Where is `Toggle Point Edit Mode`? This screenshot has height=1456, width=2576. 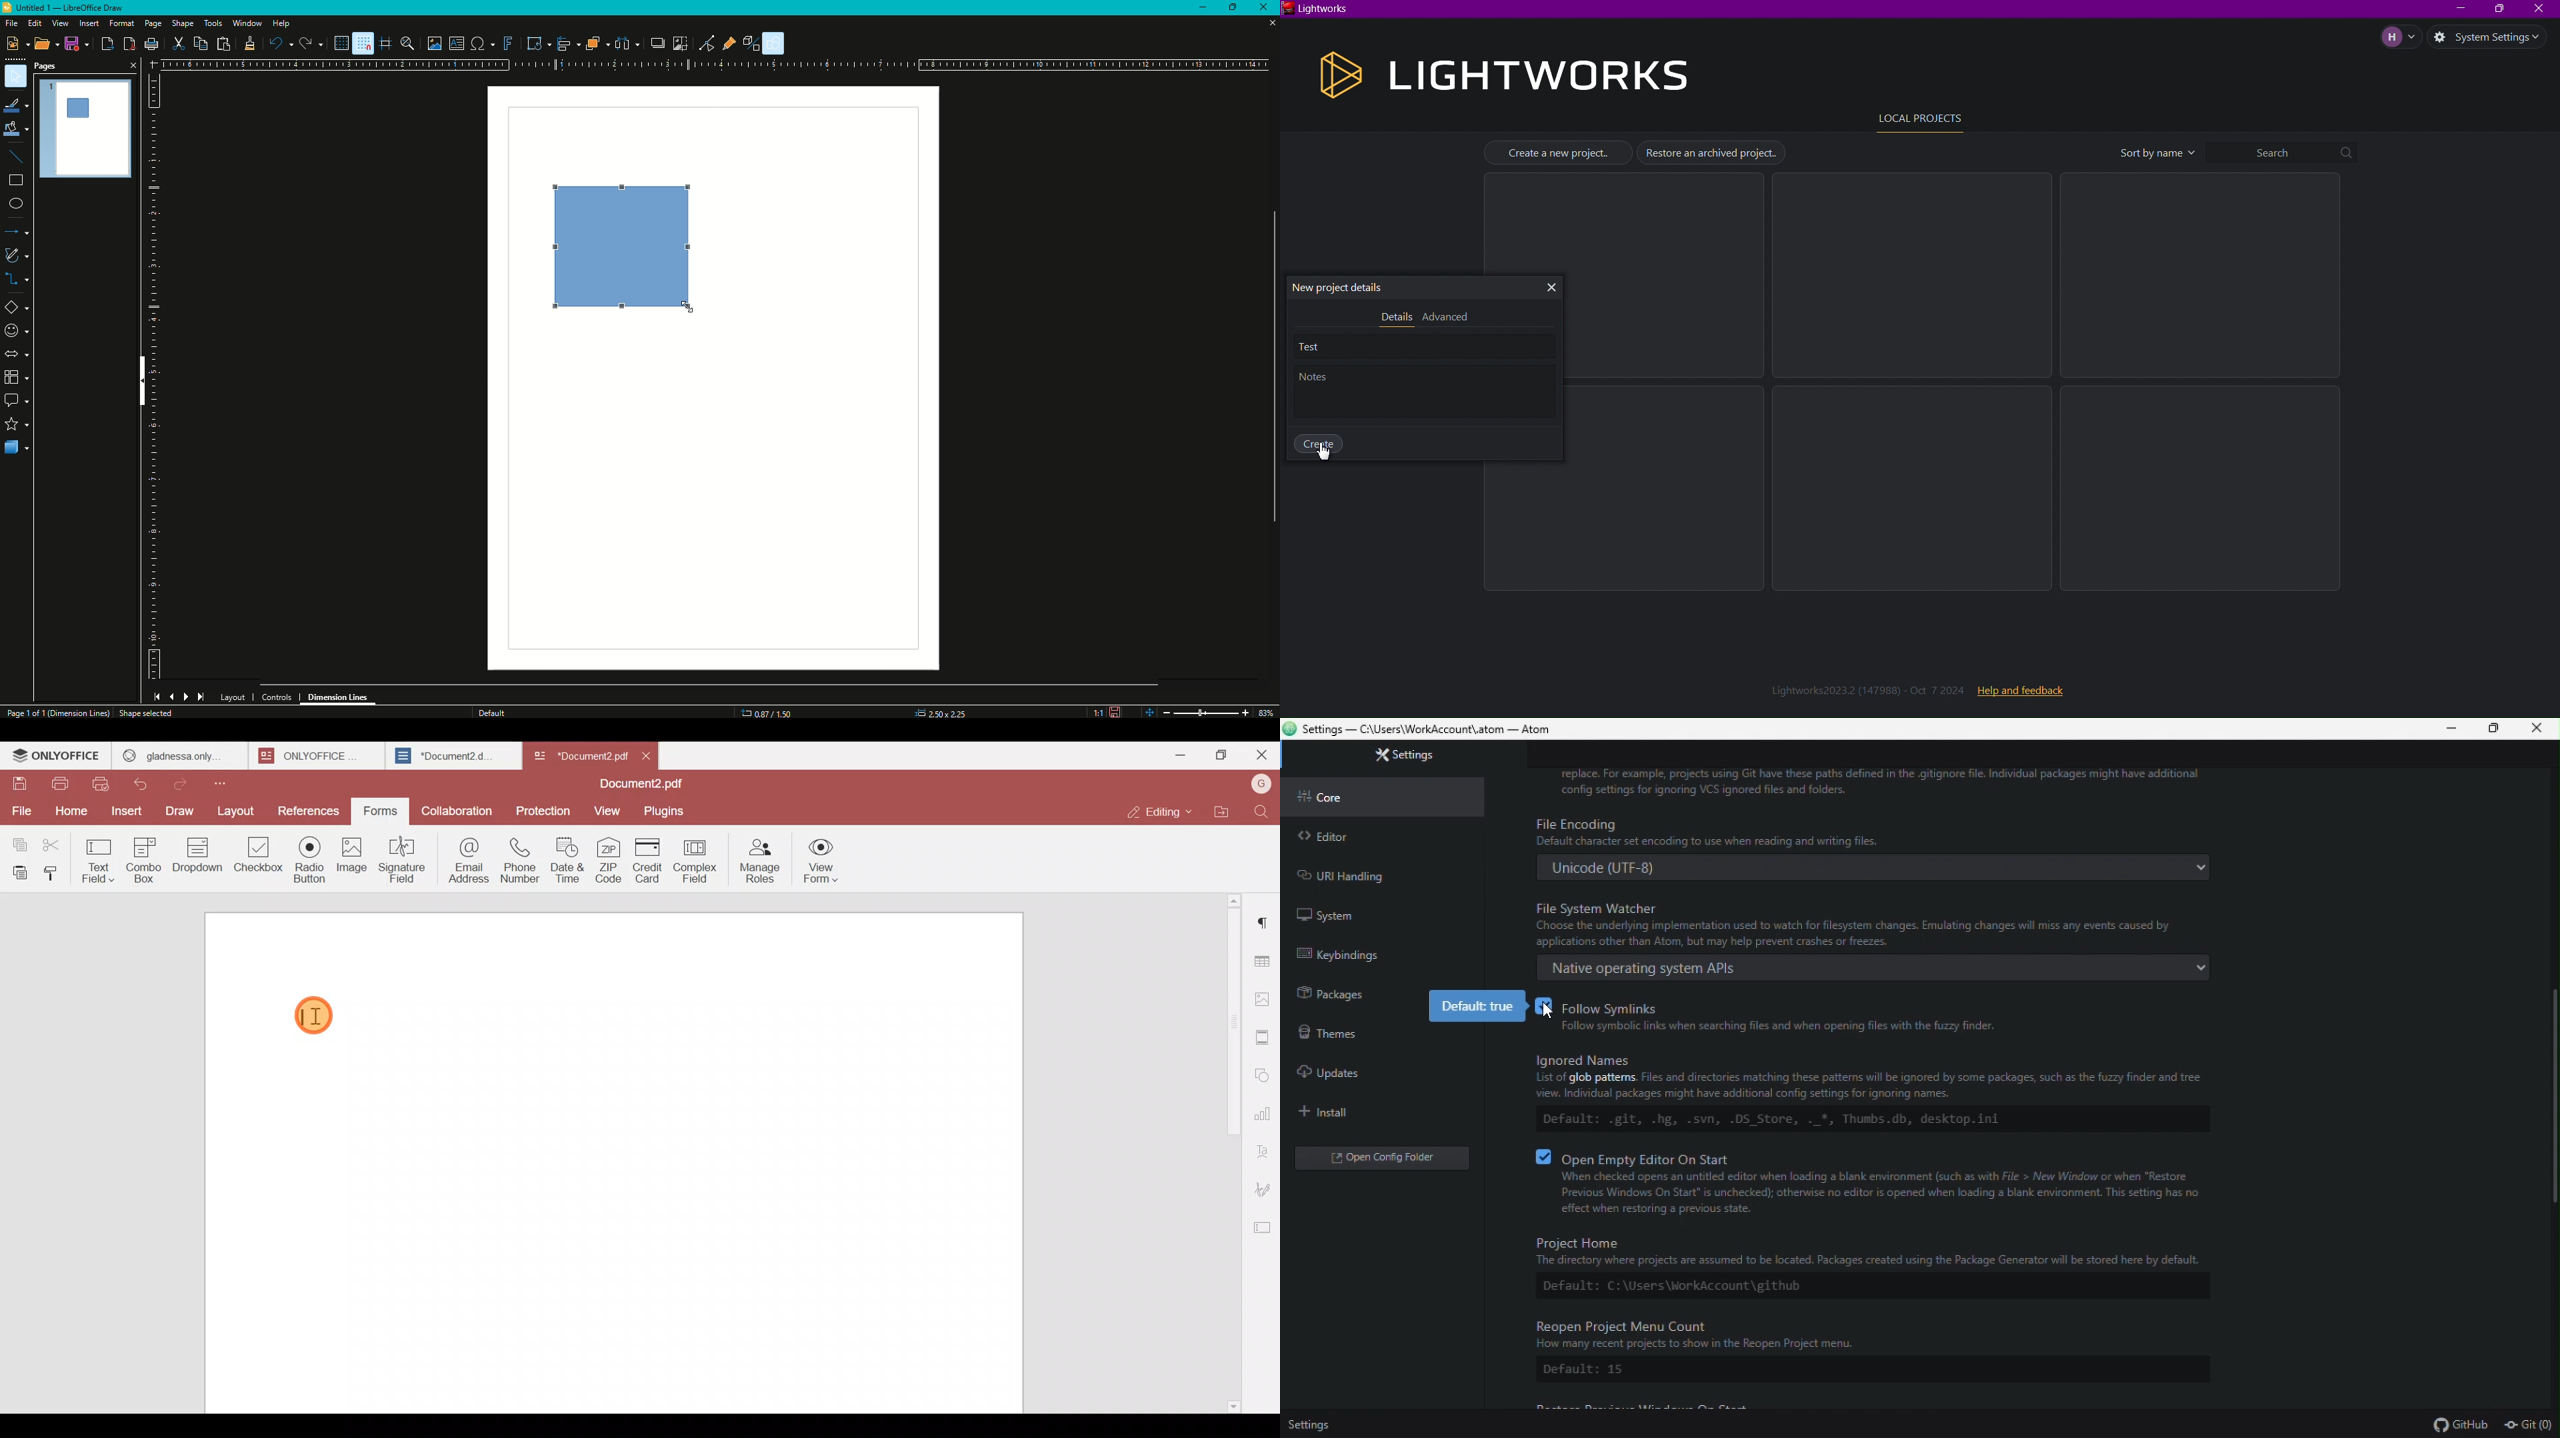 Toggle Point Edit Mode is located at coordinates (706, 43).